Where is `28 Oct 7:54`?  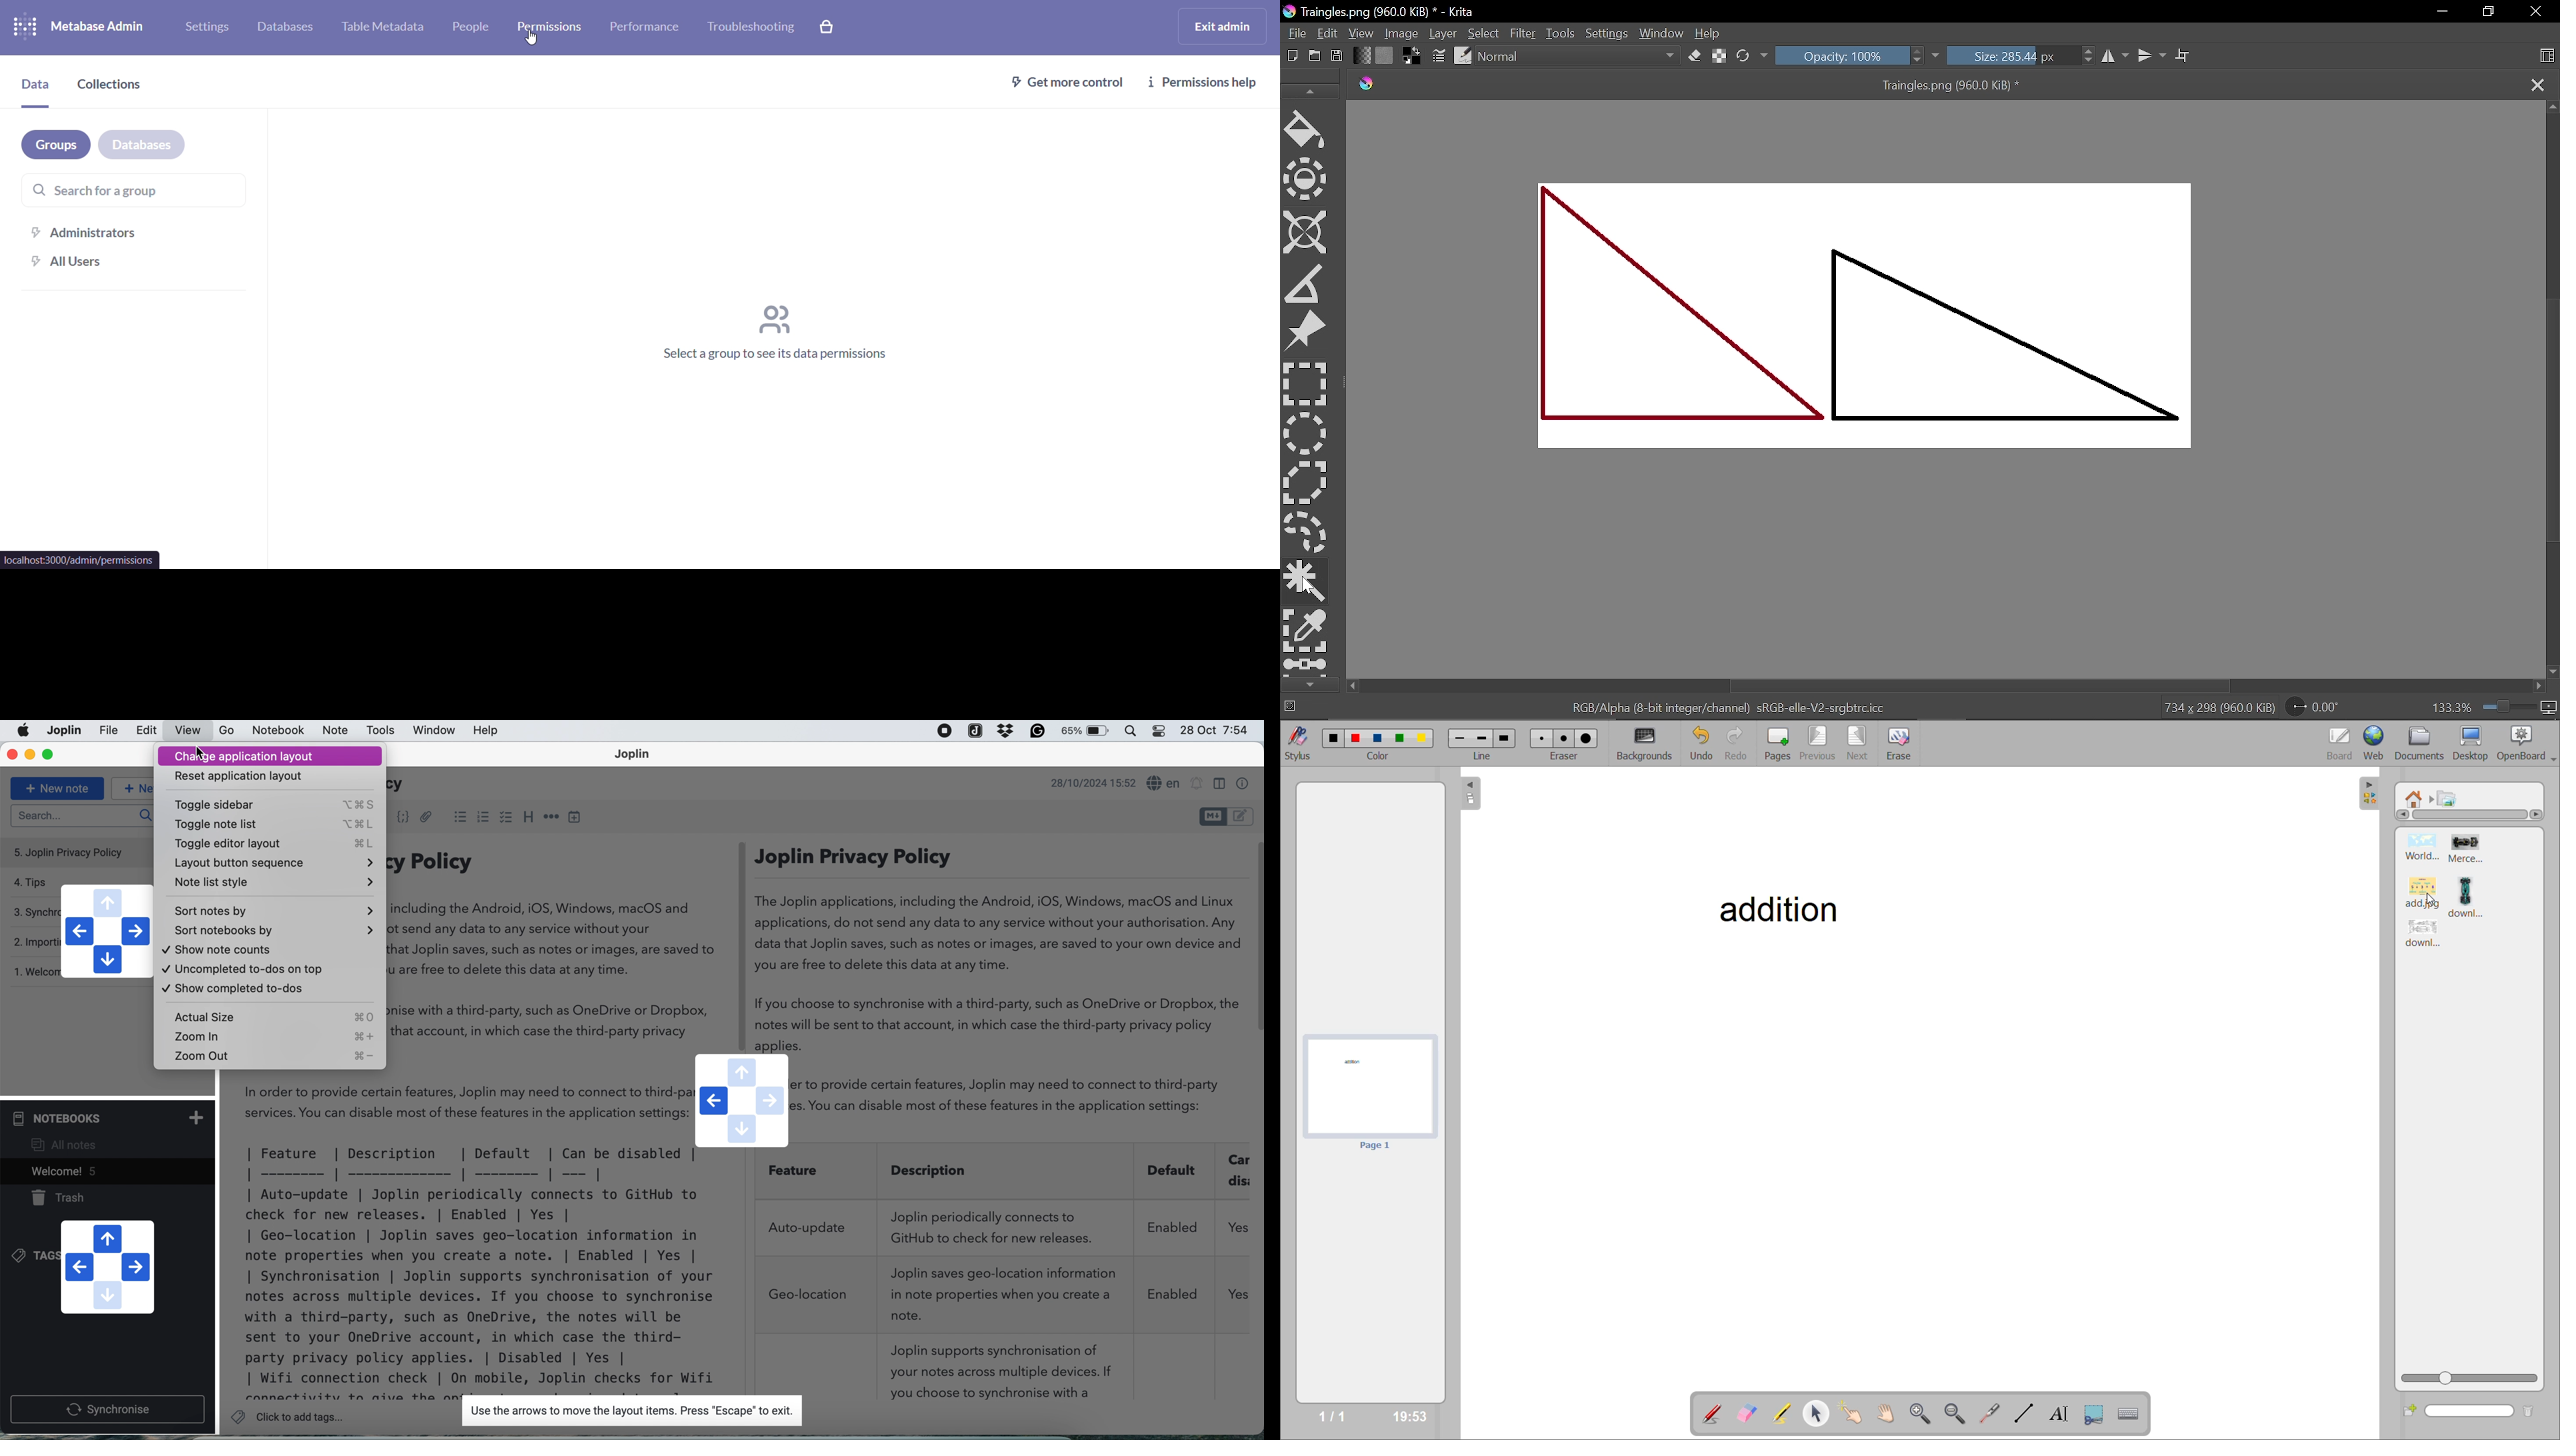
28 Oct 7:54 is located at coordinates (1214, 731).